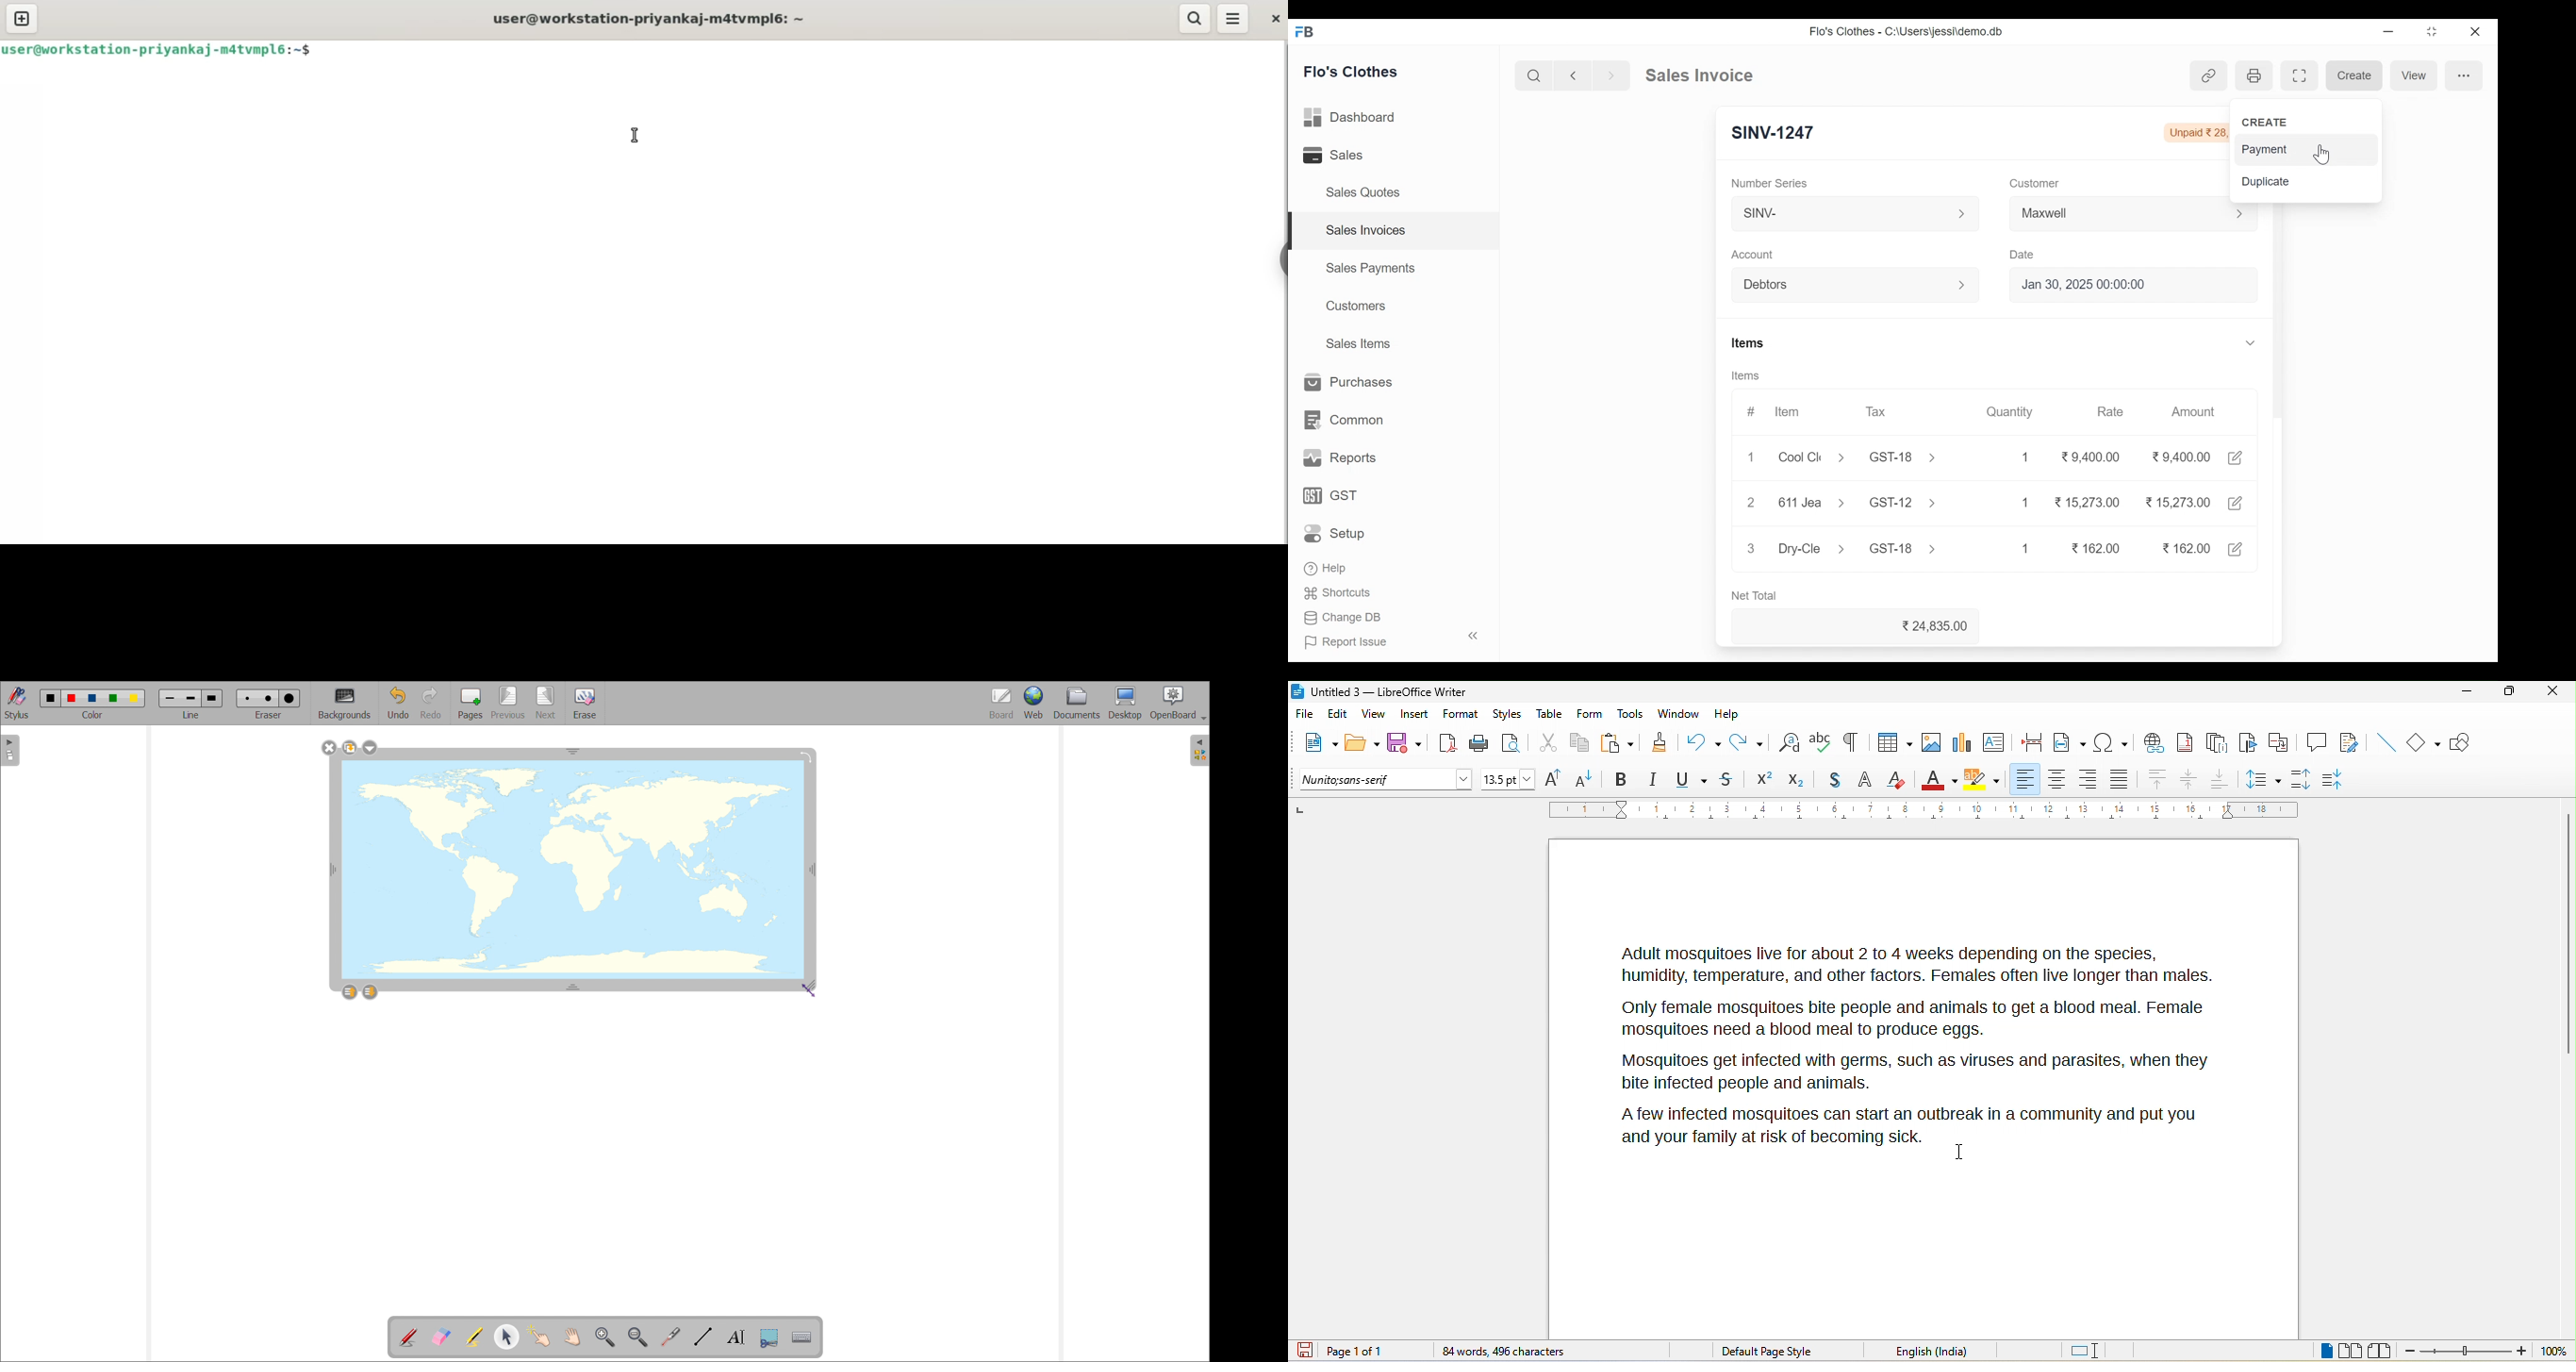  What do you see at coordinates (1374, 717) in the screenshot?
I see `view` at bounding box center [1374, 717].